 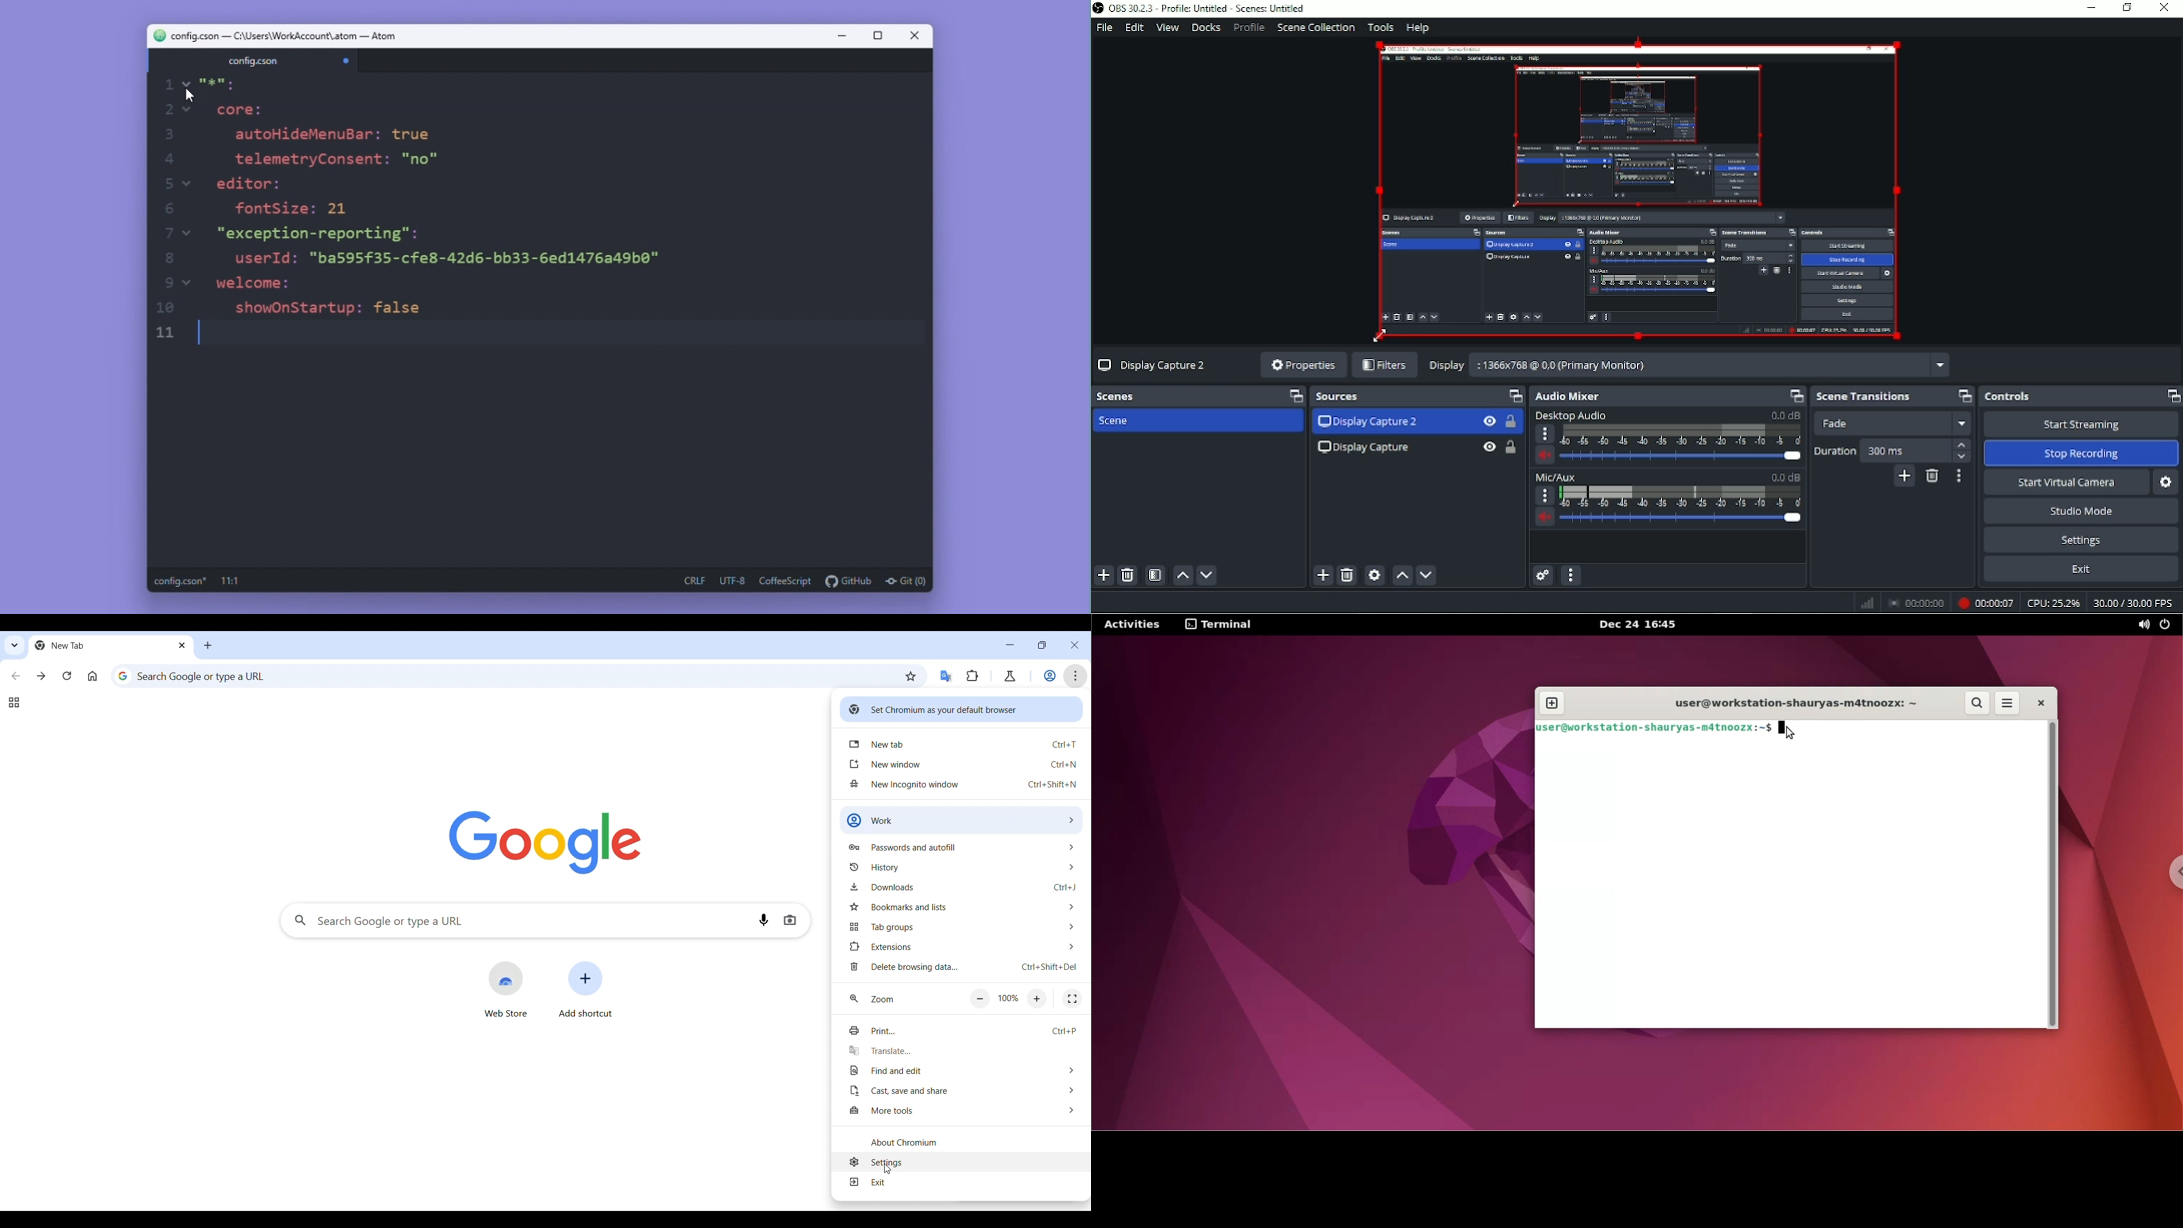 What do you see at coordinates (1120, 397) in the screenshot?
I see `Scenes` at bounding box center [1120, 397].